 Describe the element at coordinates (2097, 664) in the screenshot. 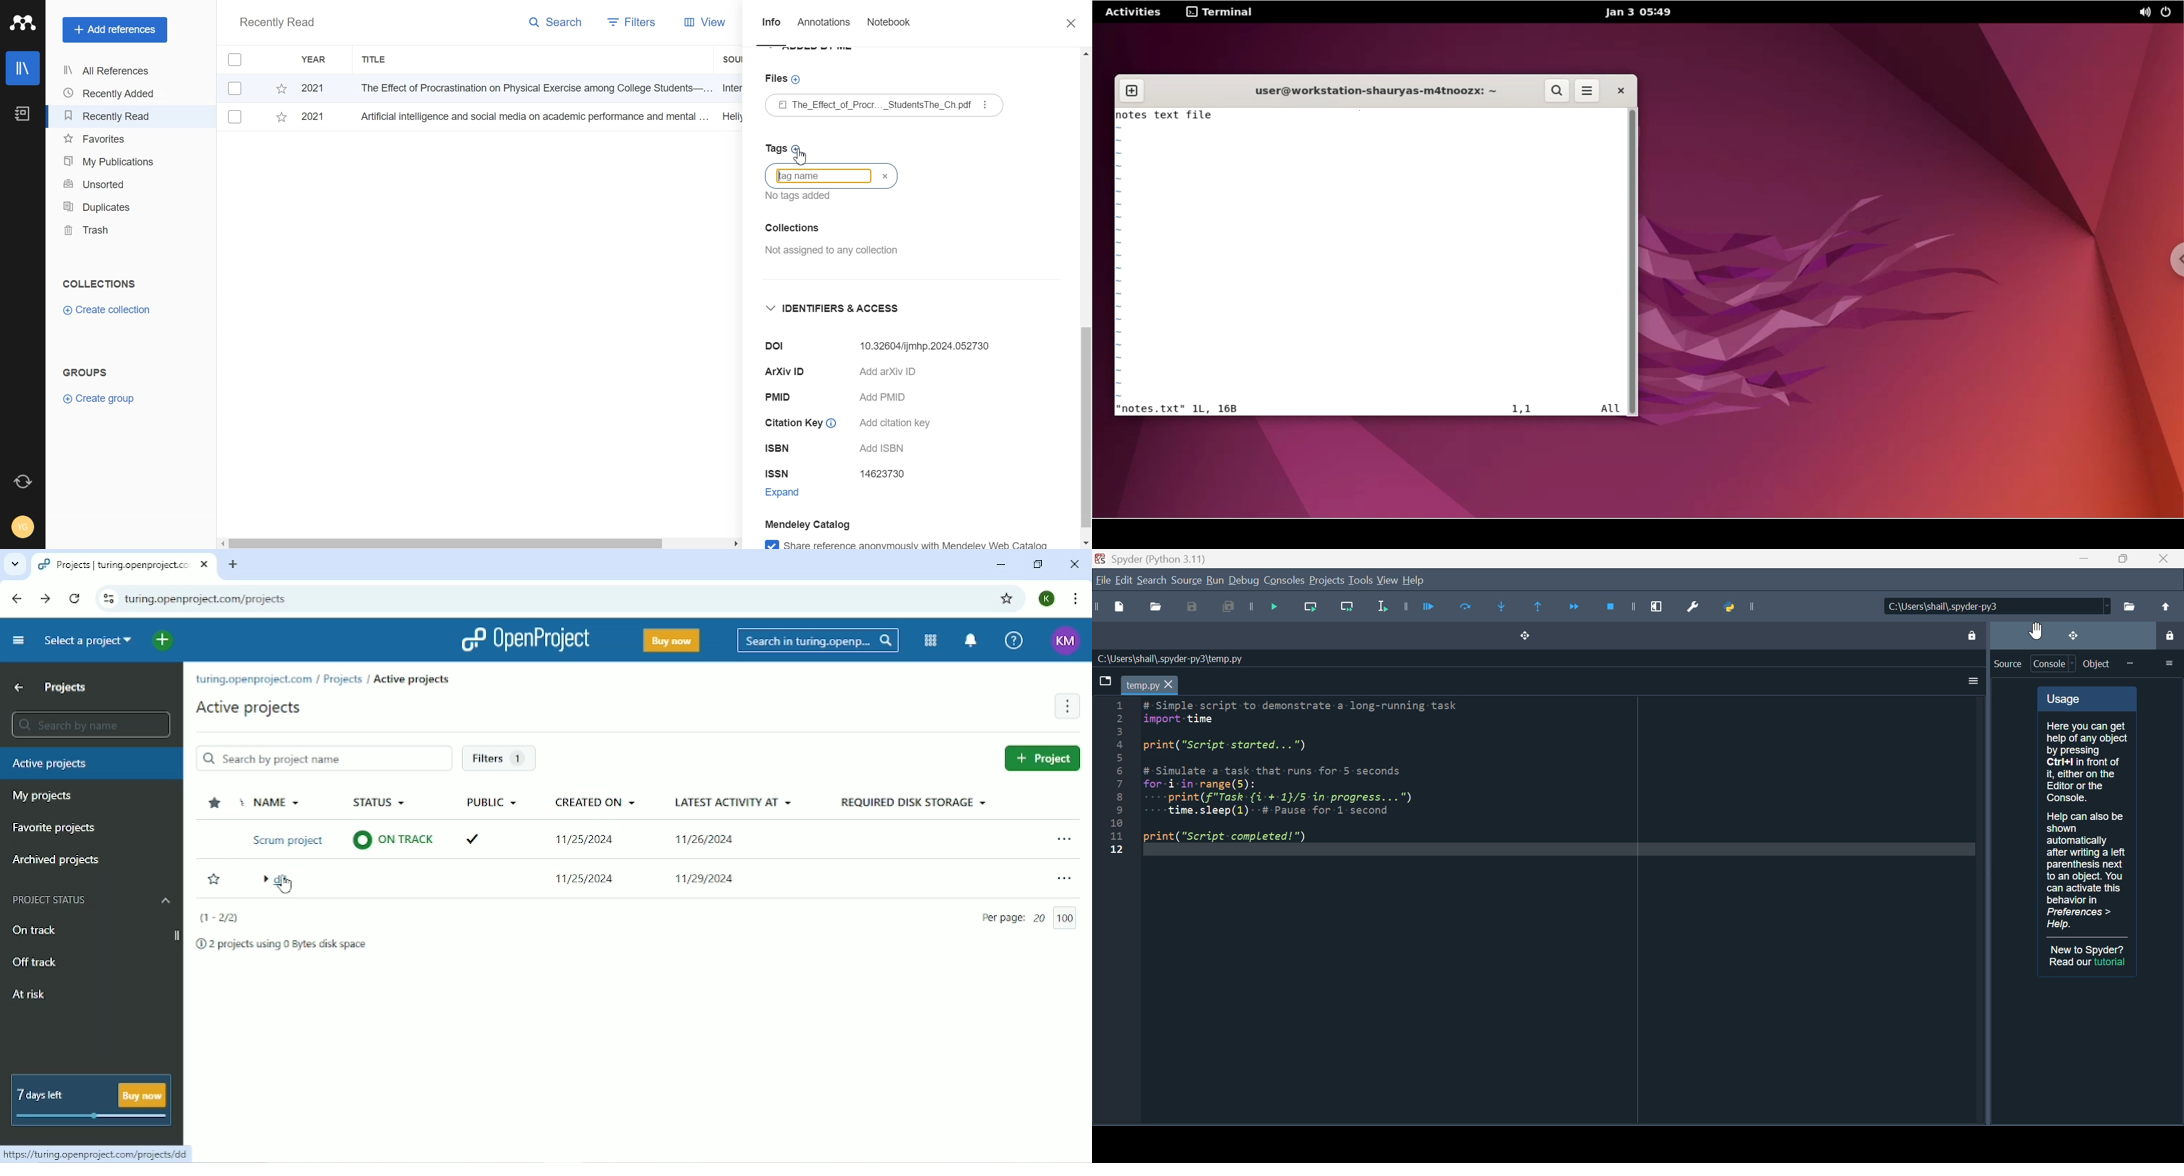

I see `Object` at that location.